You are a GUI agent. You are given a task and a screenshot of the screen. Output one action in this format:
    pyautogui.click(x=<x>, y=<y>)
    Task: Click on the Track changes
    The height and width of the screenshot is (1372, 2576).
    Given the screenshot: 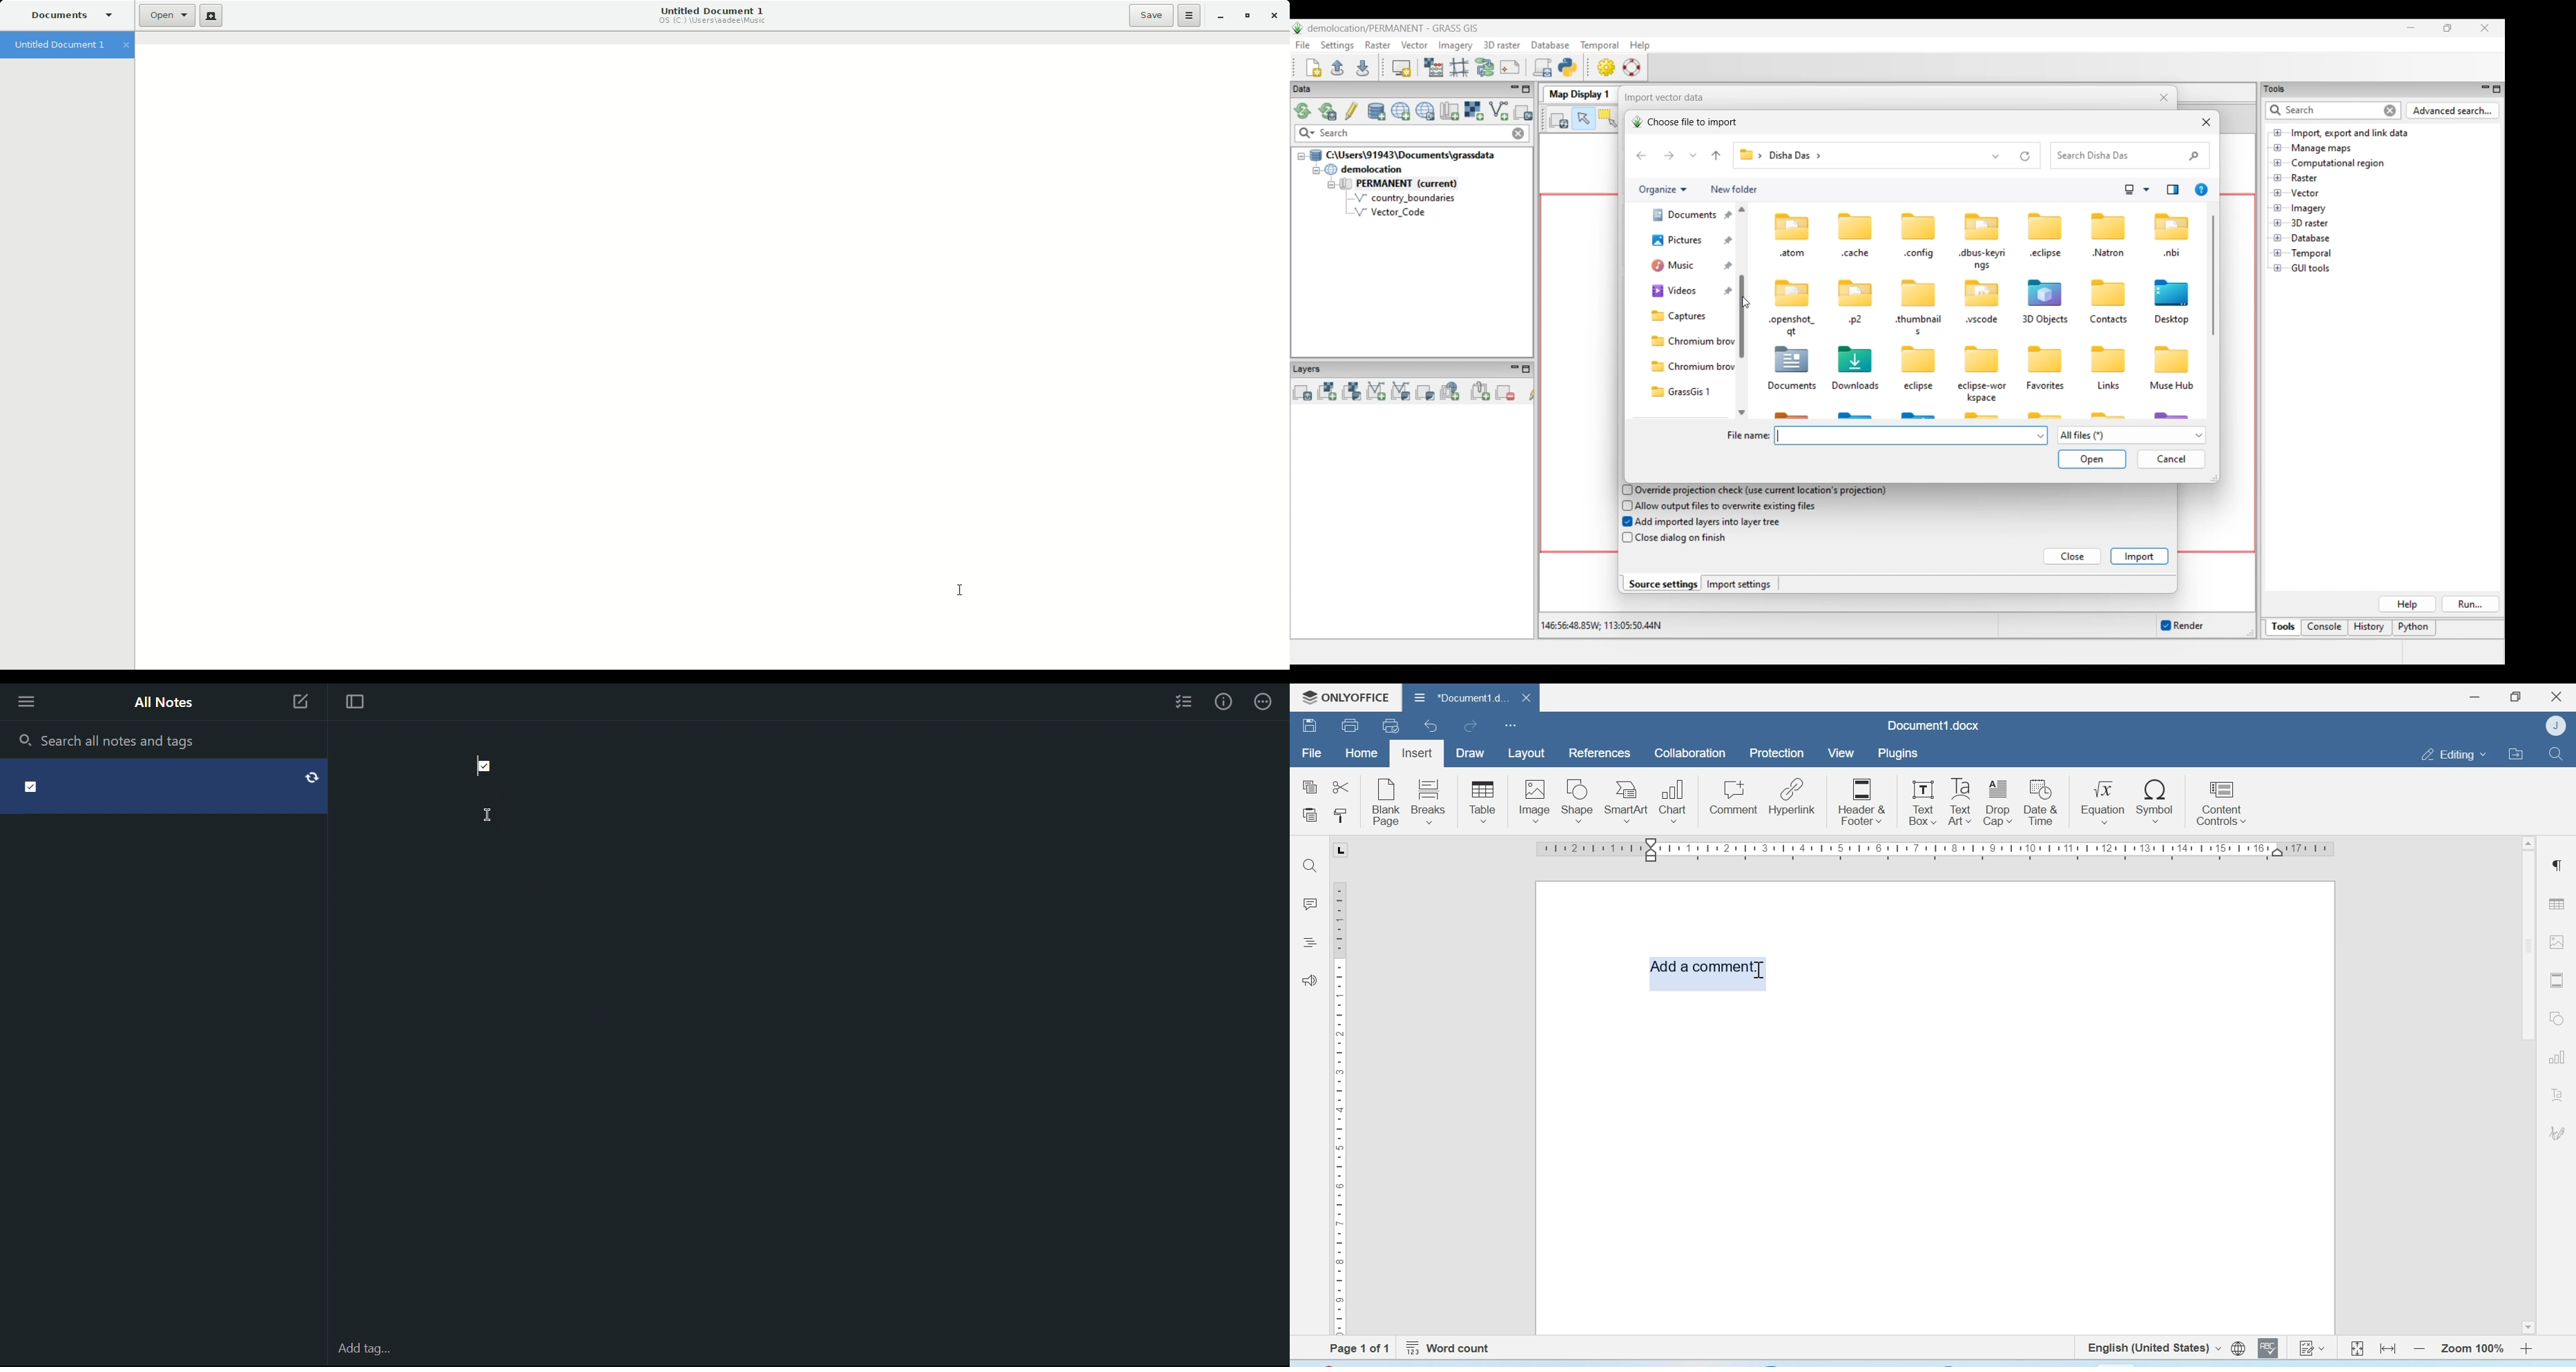 What is the action you would take?
    pyautogui.click(x=2311, y=1348)
    